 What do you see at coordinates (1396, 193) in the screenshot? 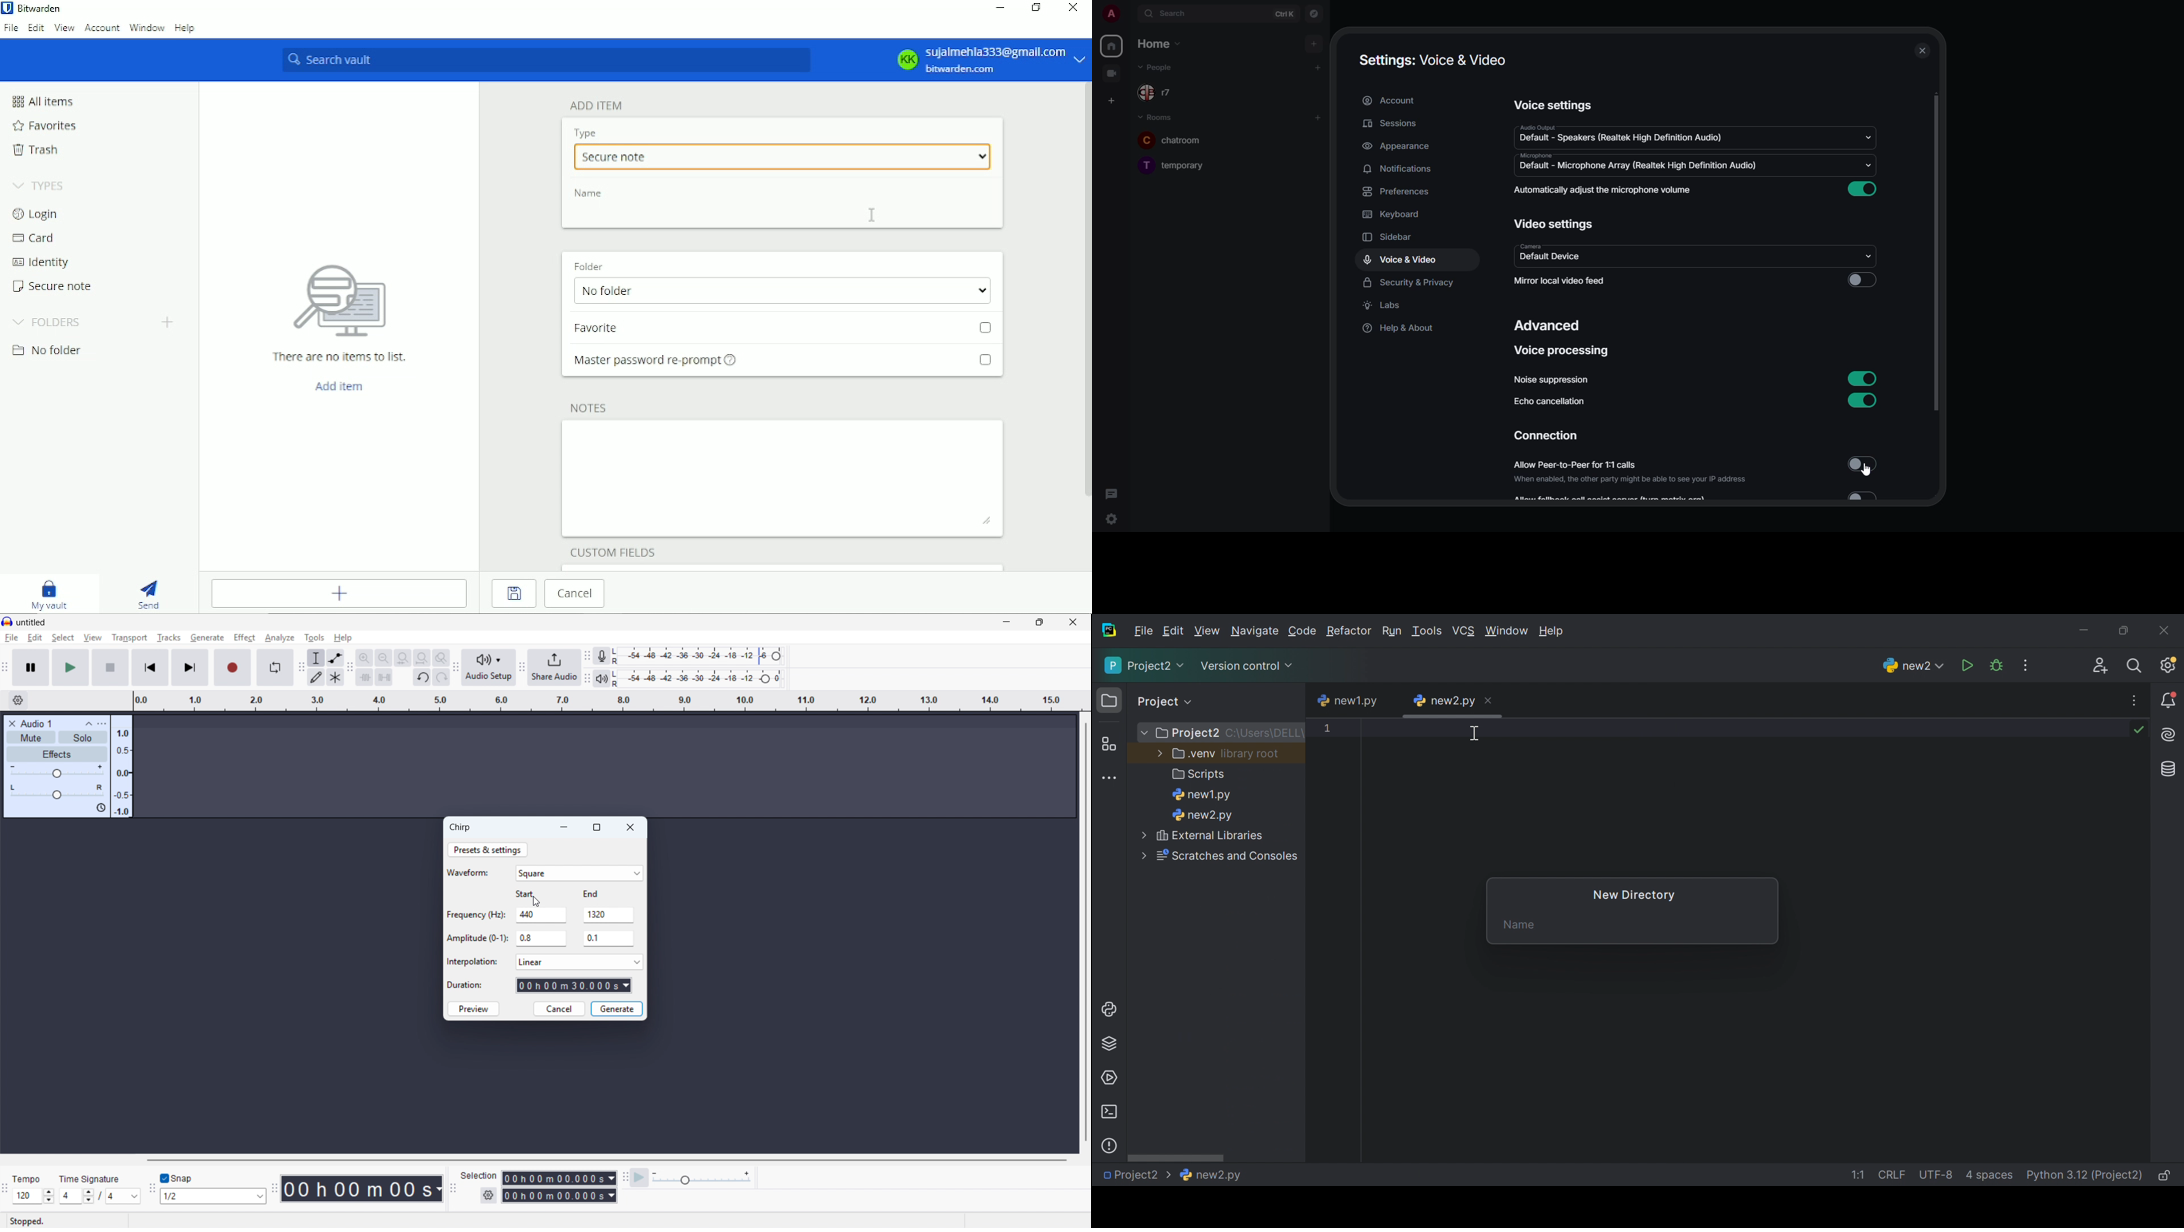
I see `preferences` at bounding box center [1396, 193].